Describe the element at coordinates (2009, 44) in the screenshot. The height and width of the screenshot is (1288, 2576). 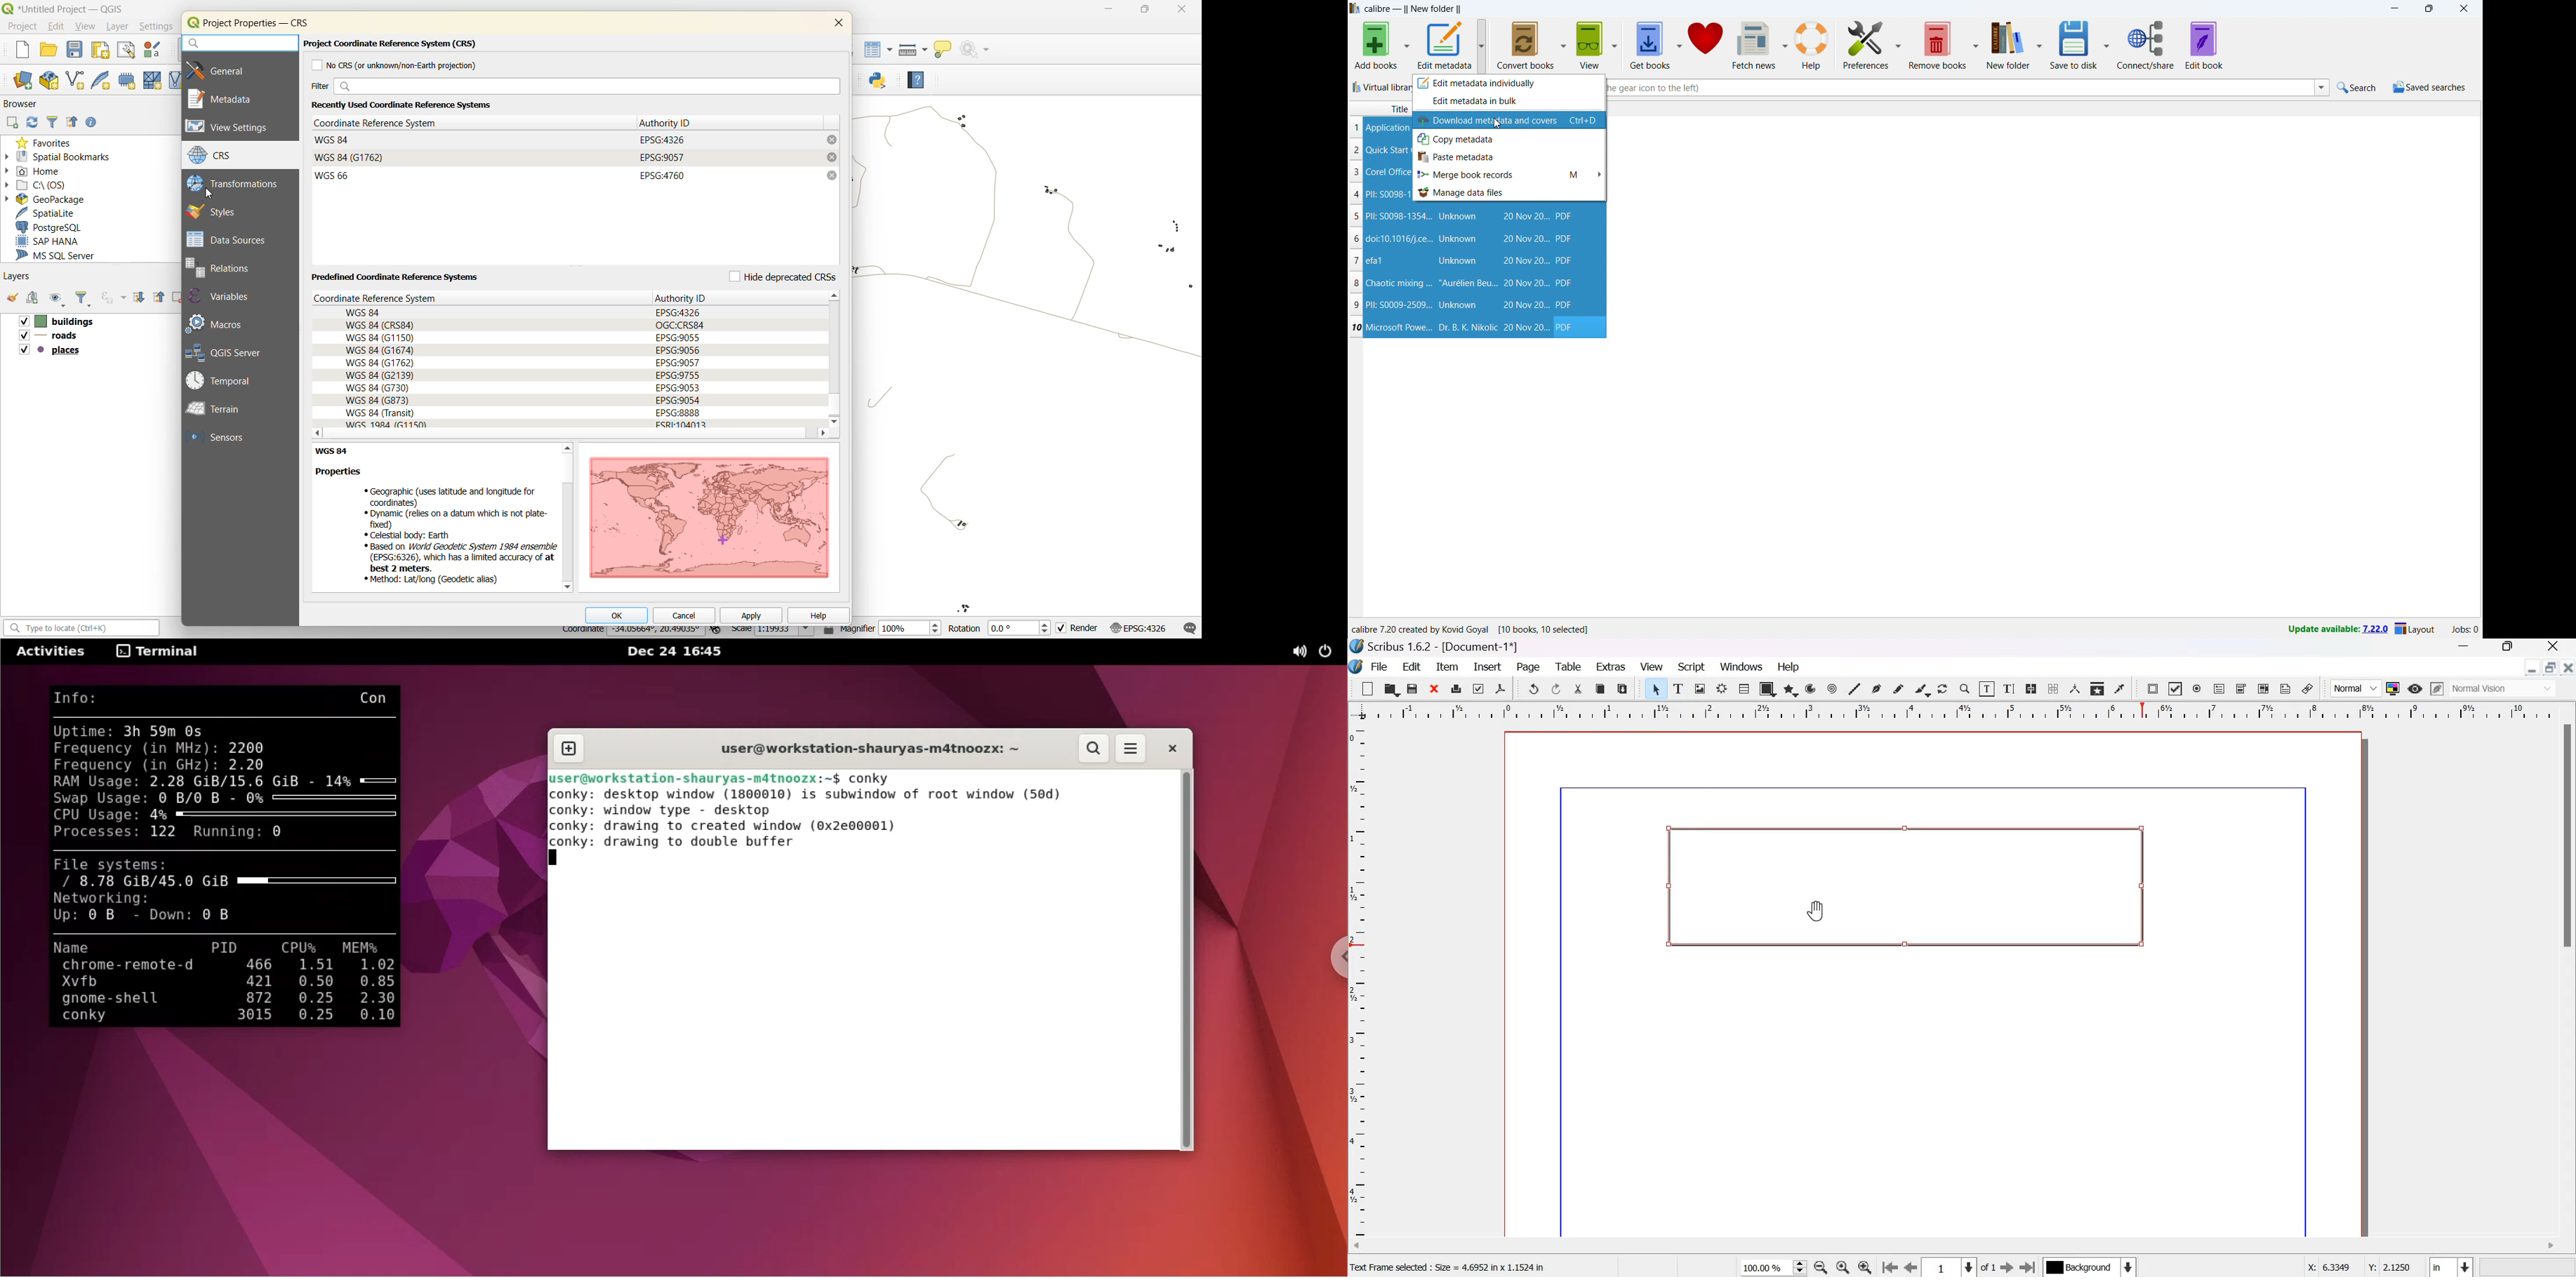
I see `new folder ` at that location.